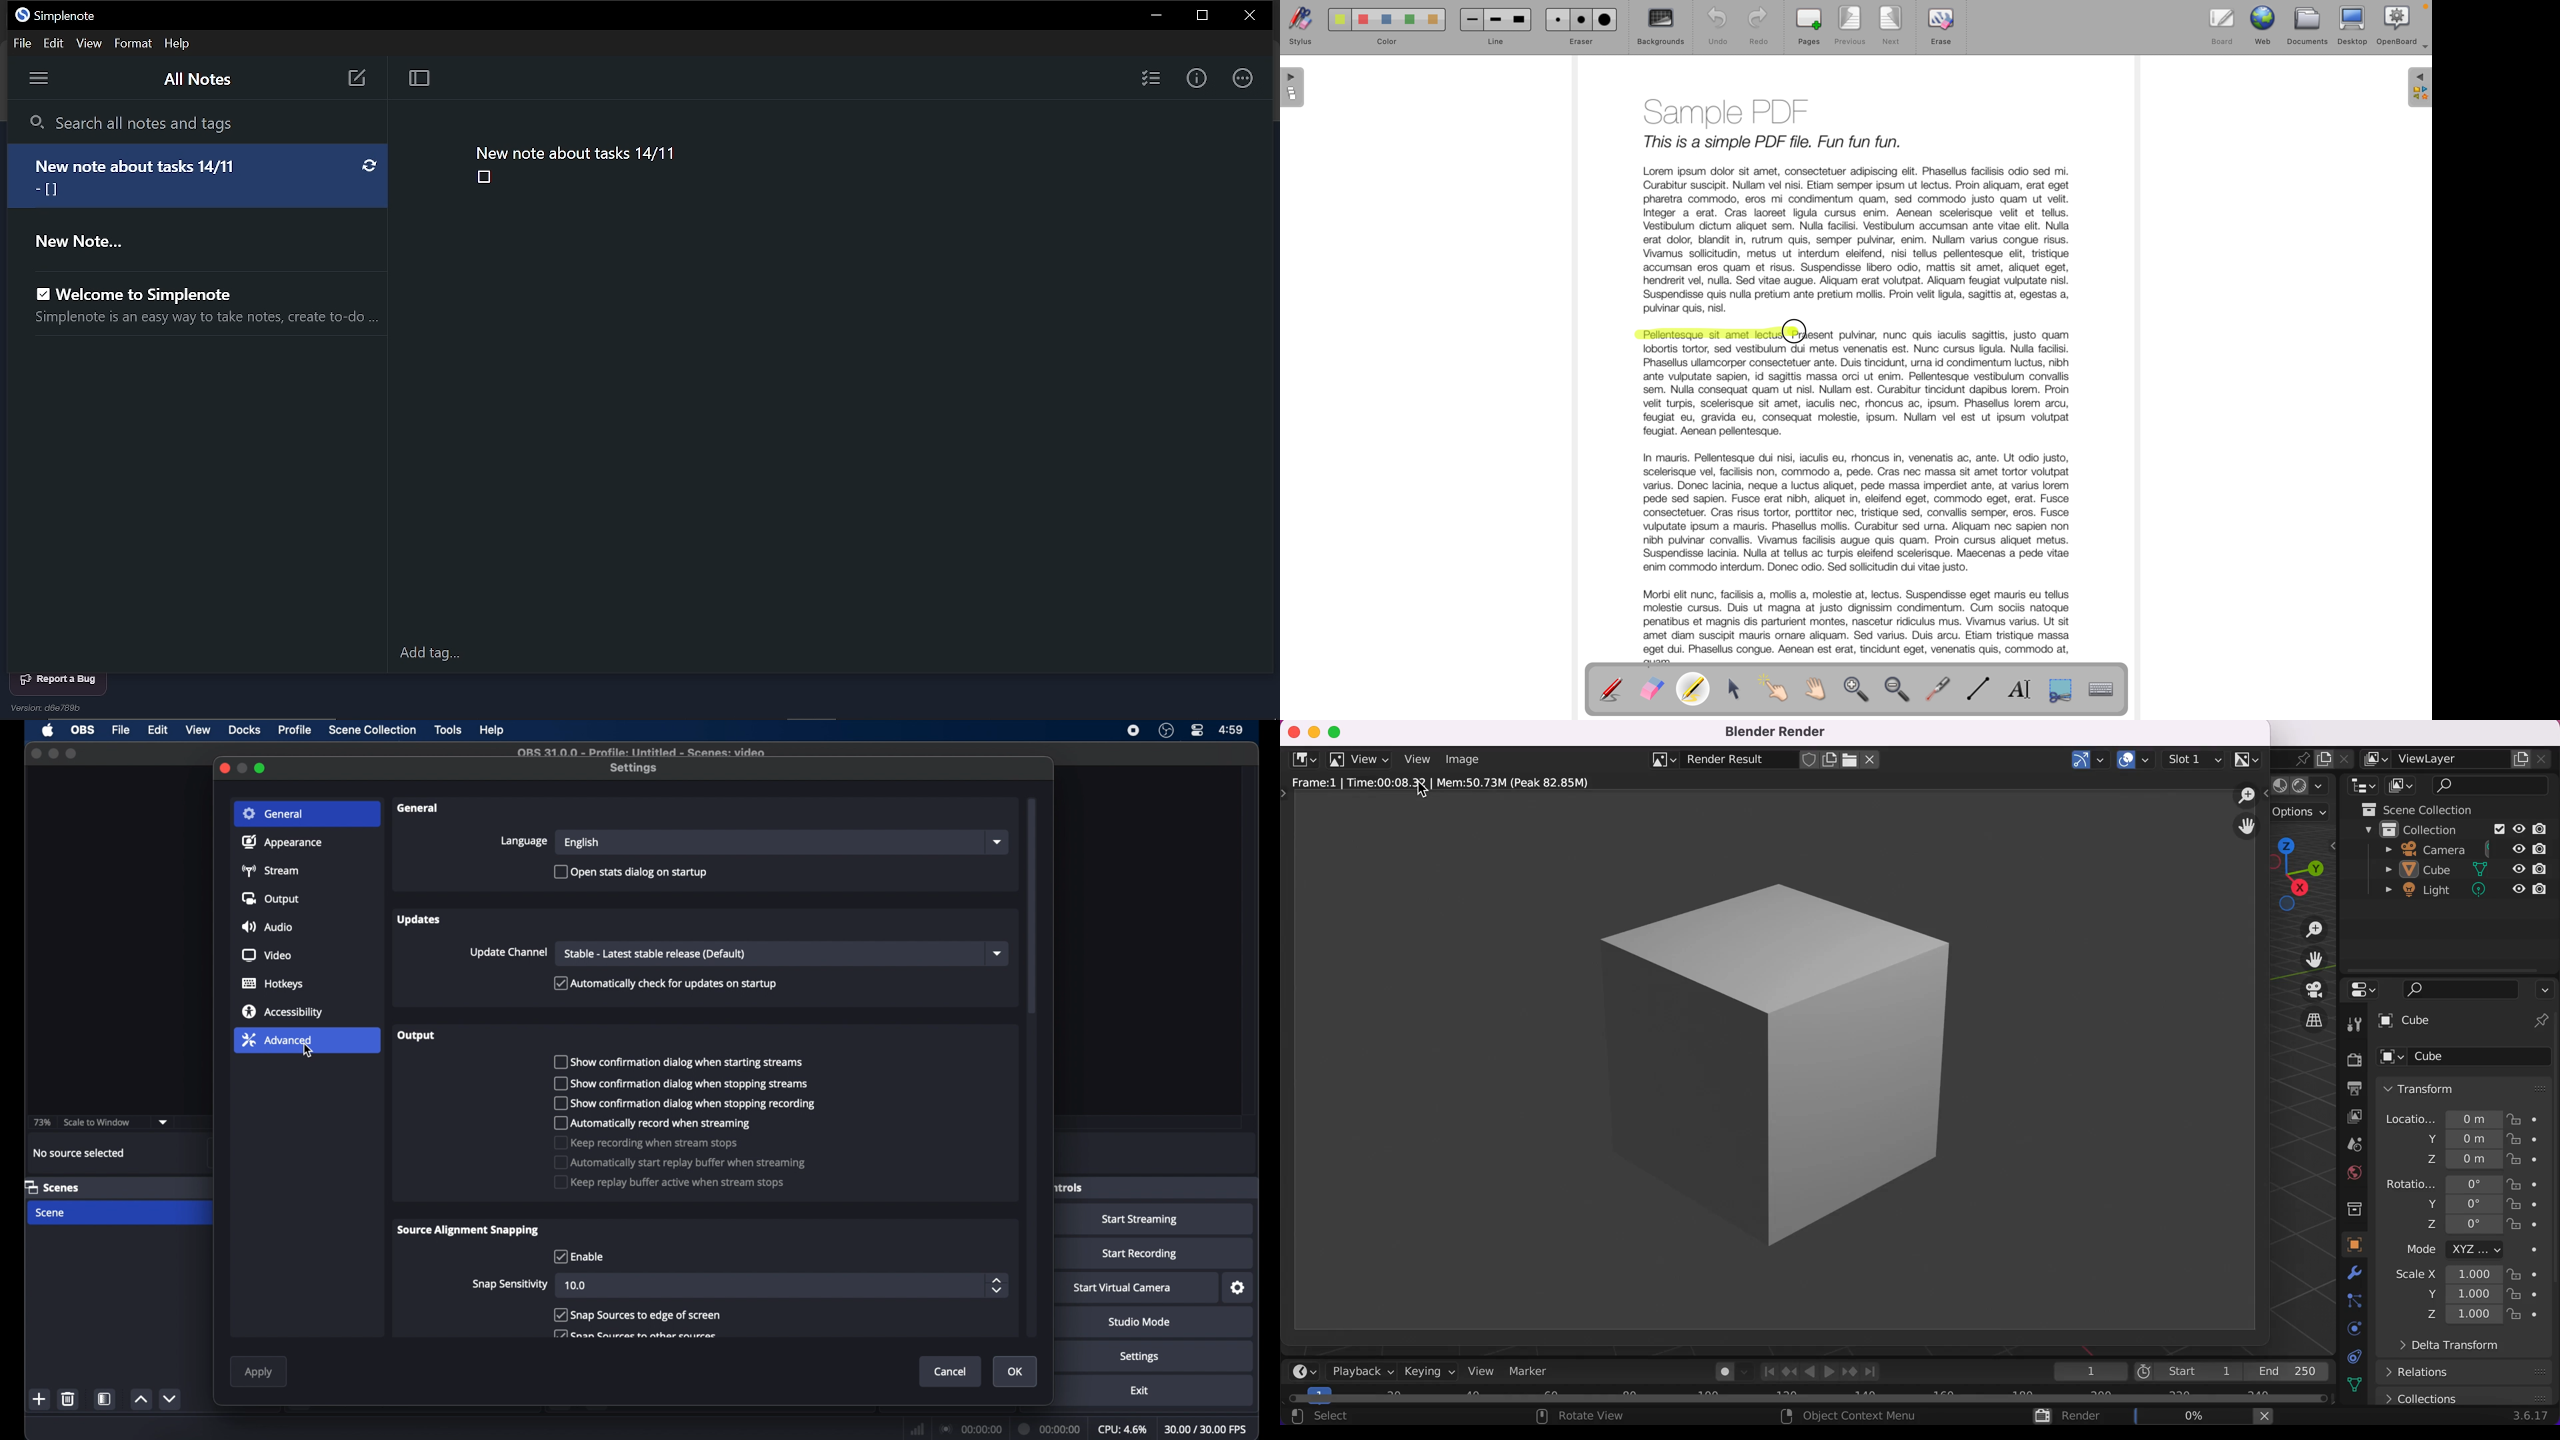 This screenshot has height=1456, width=2576. I want to click on 00:00:00, so click(1051, 1429).